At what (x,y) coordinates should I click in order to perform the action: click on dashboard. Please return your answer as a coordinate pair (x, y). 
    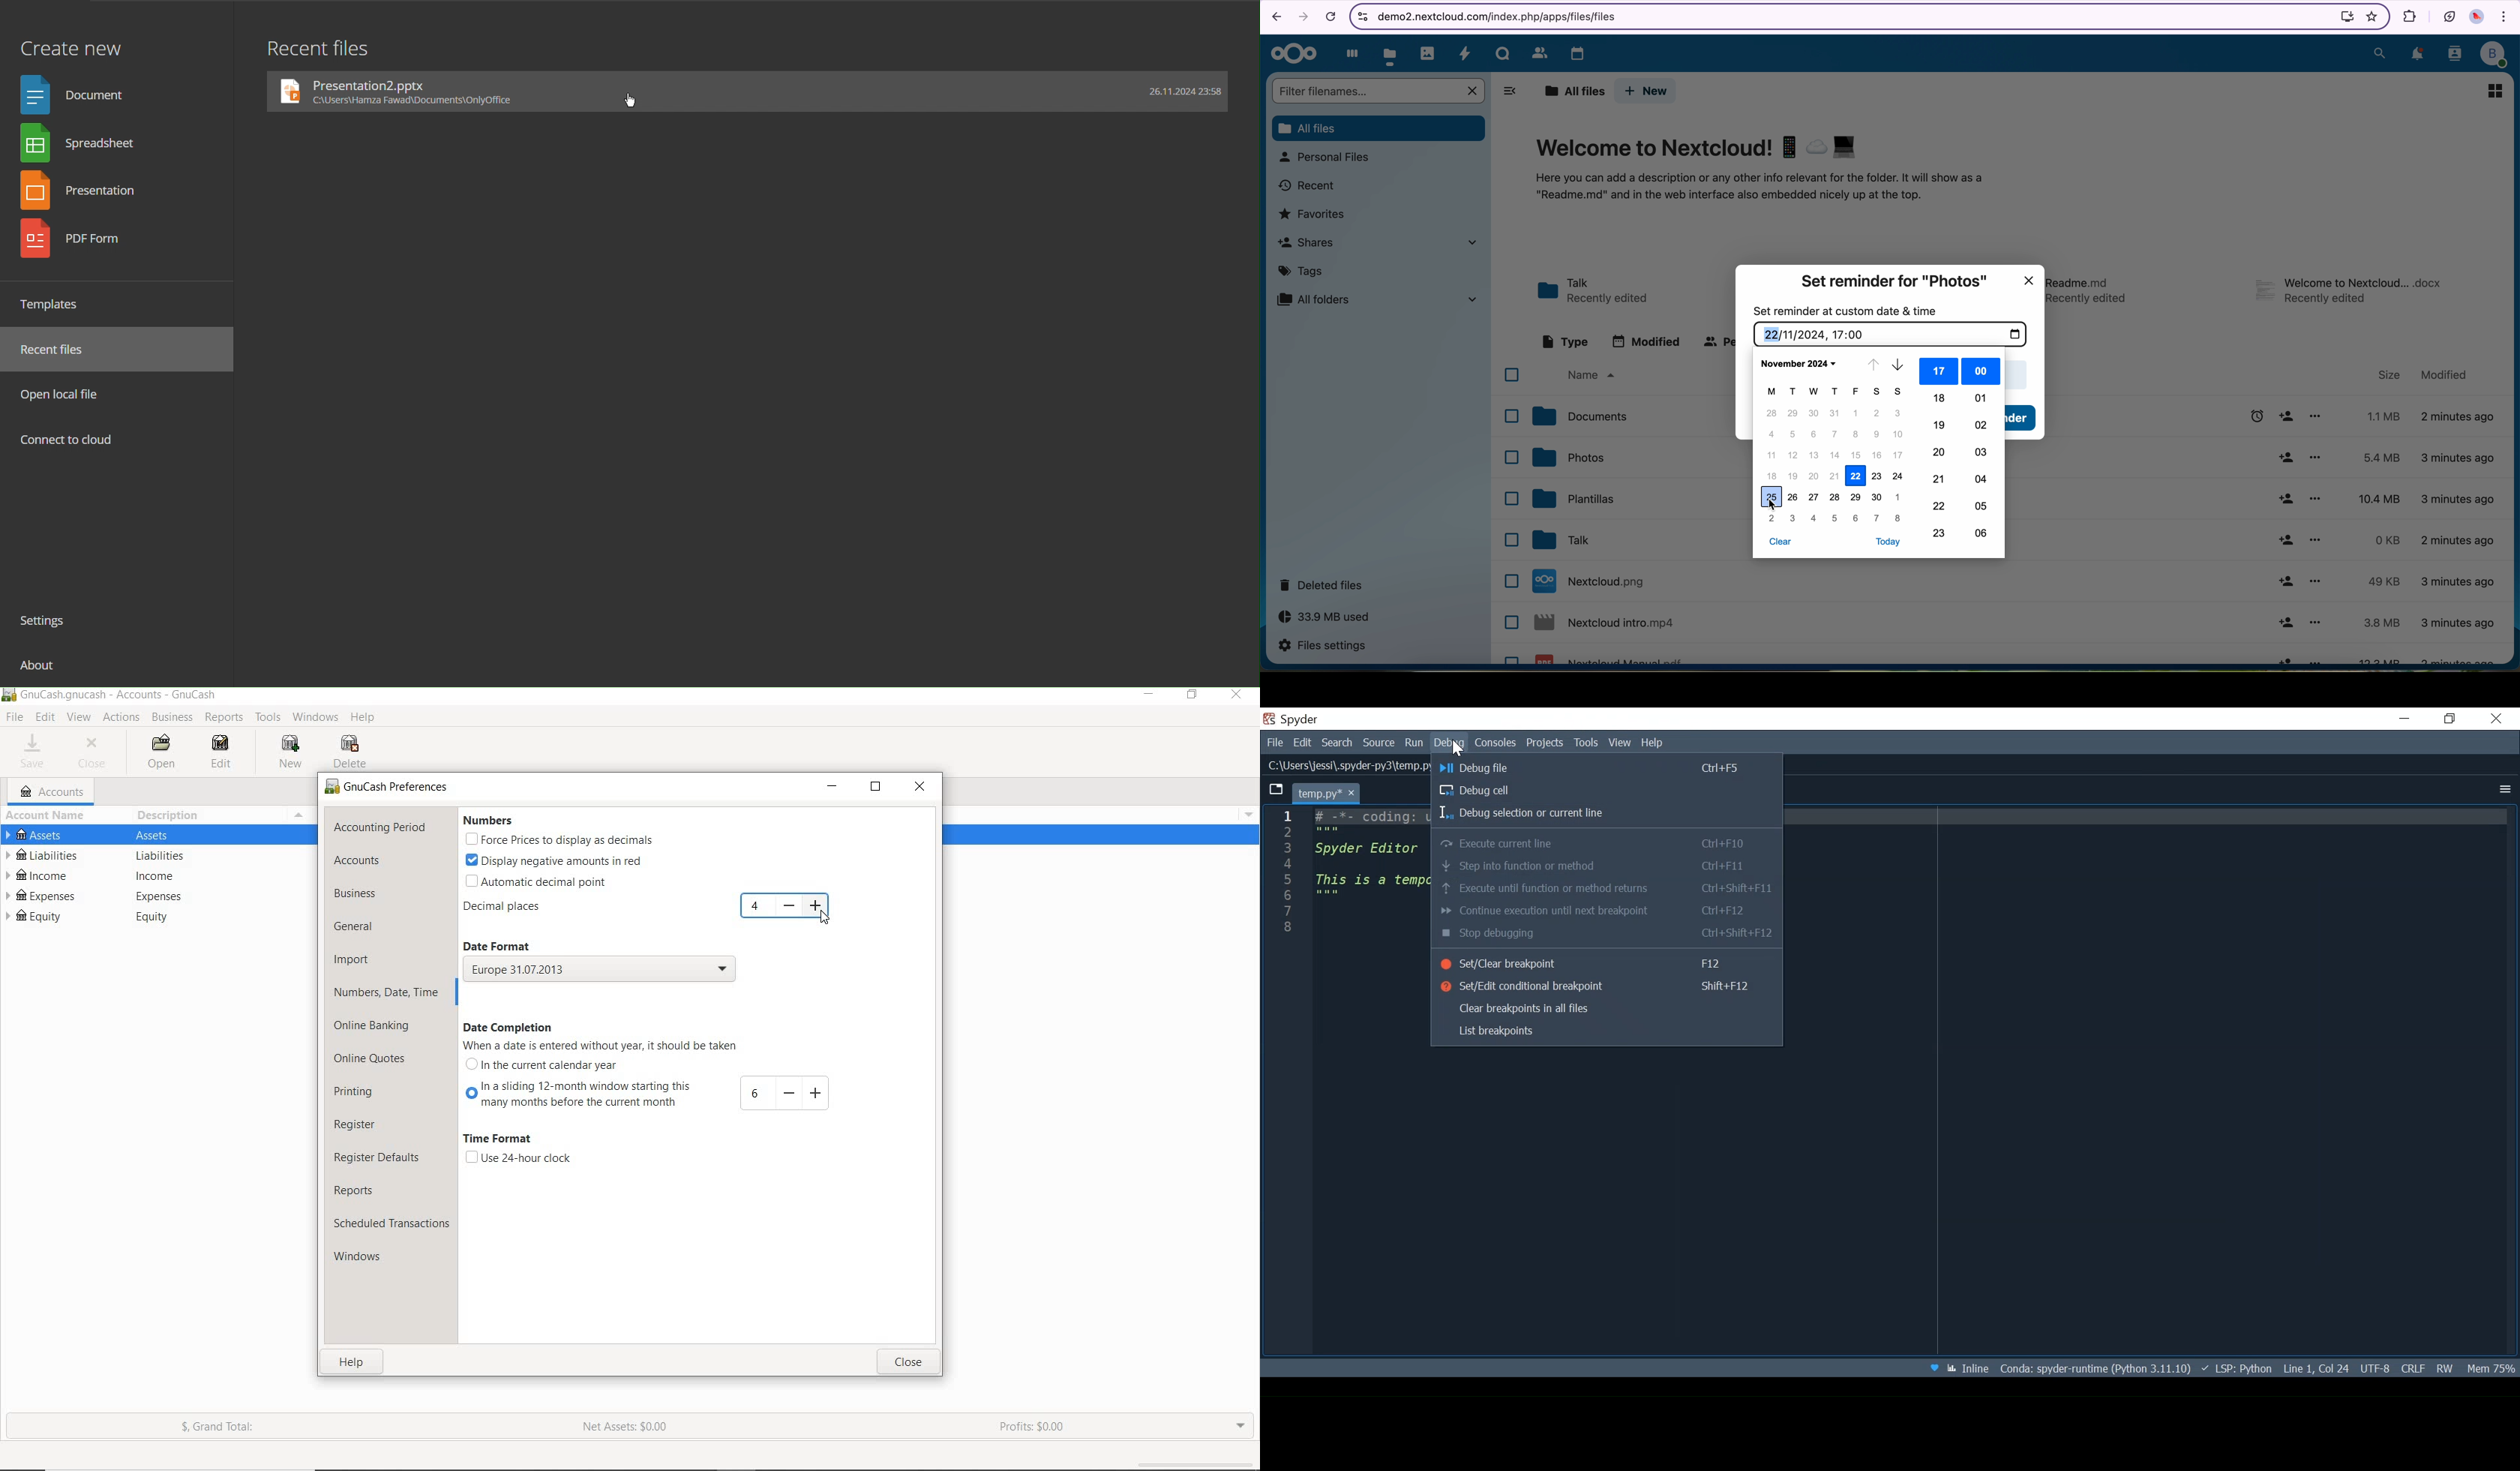
    Looking at the image, I should click on (1349, 53).